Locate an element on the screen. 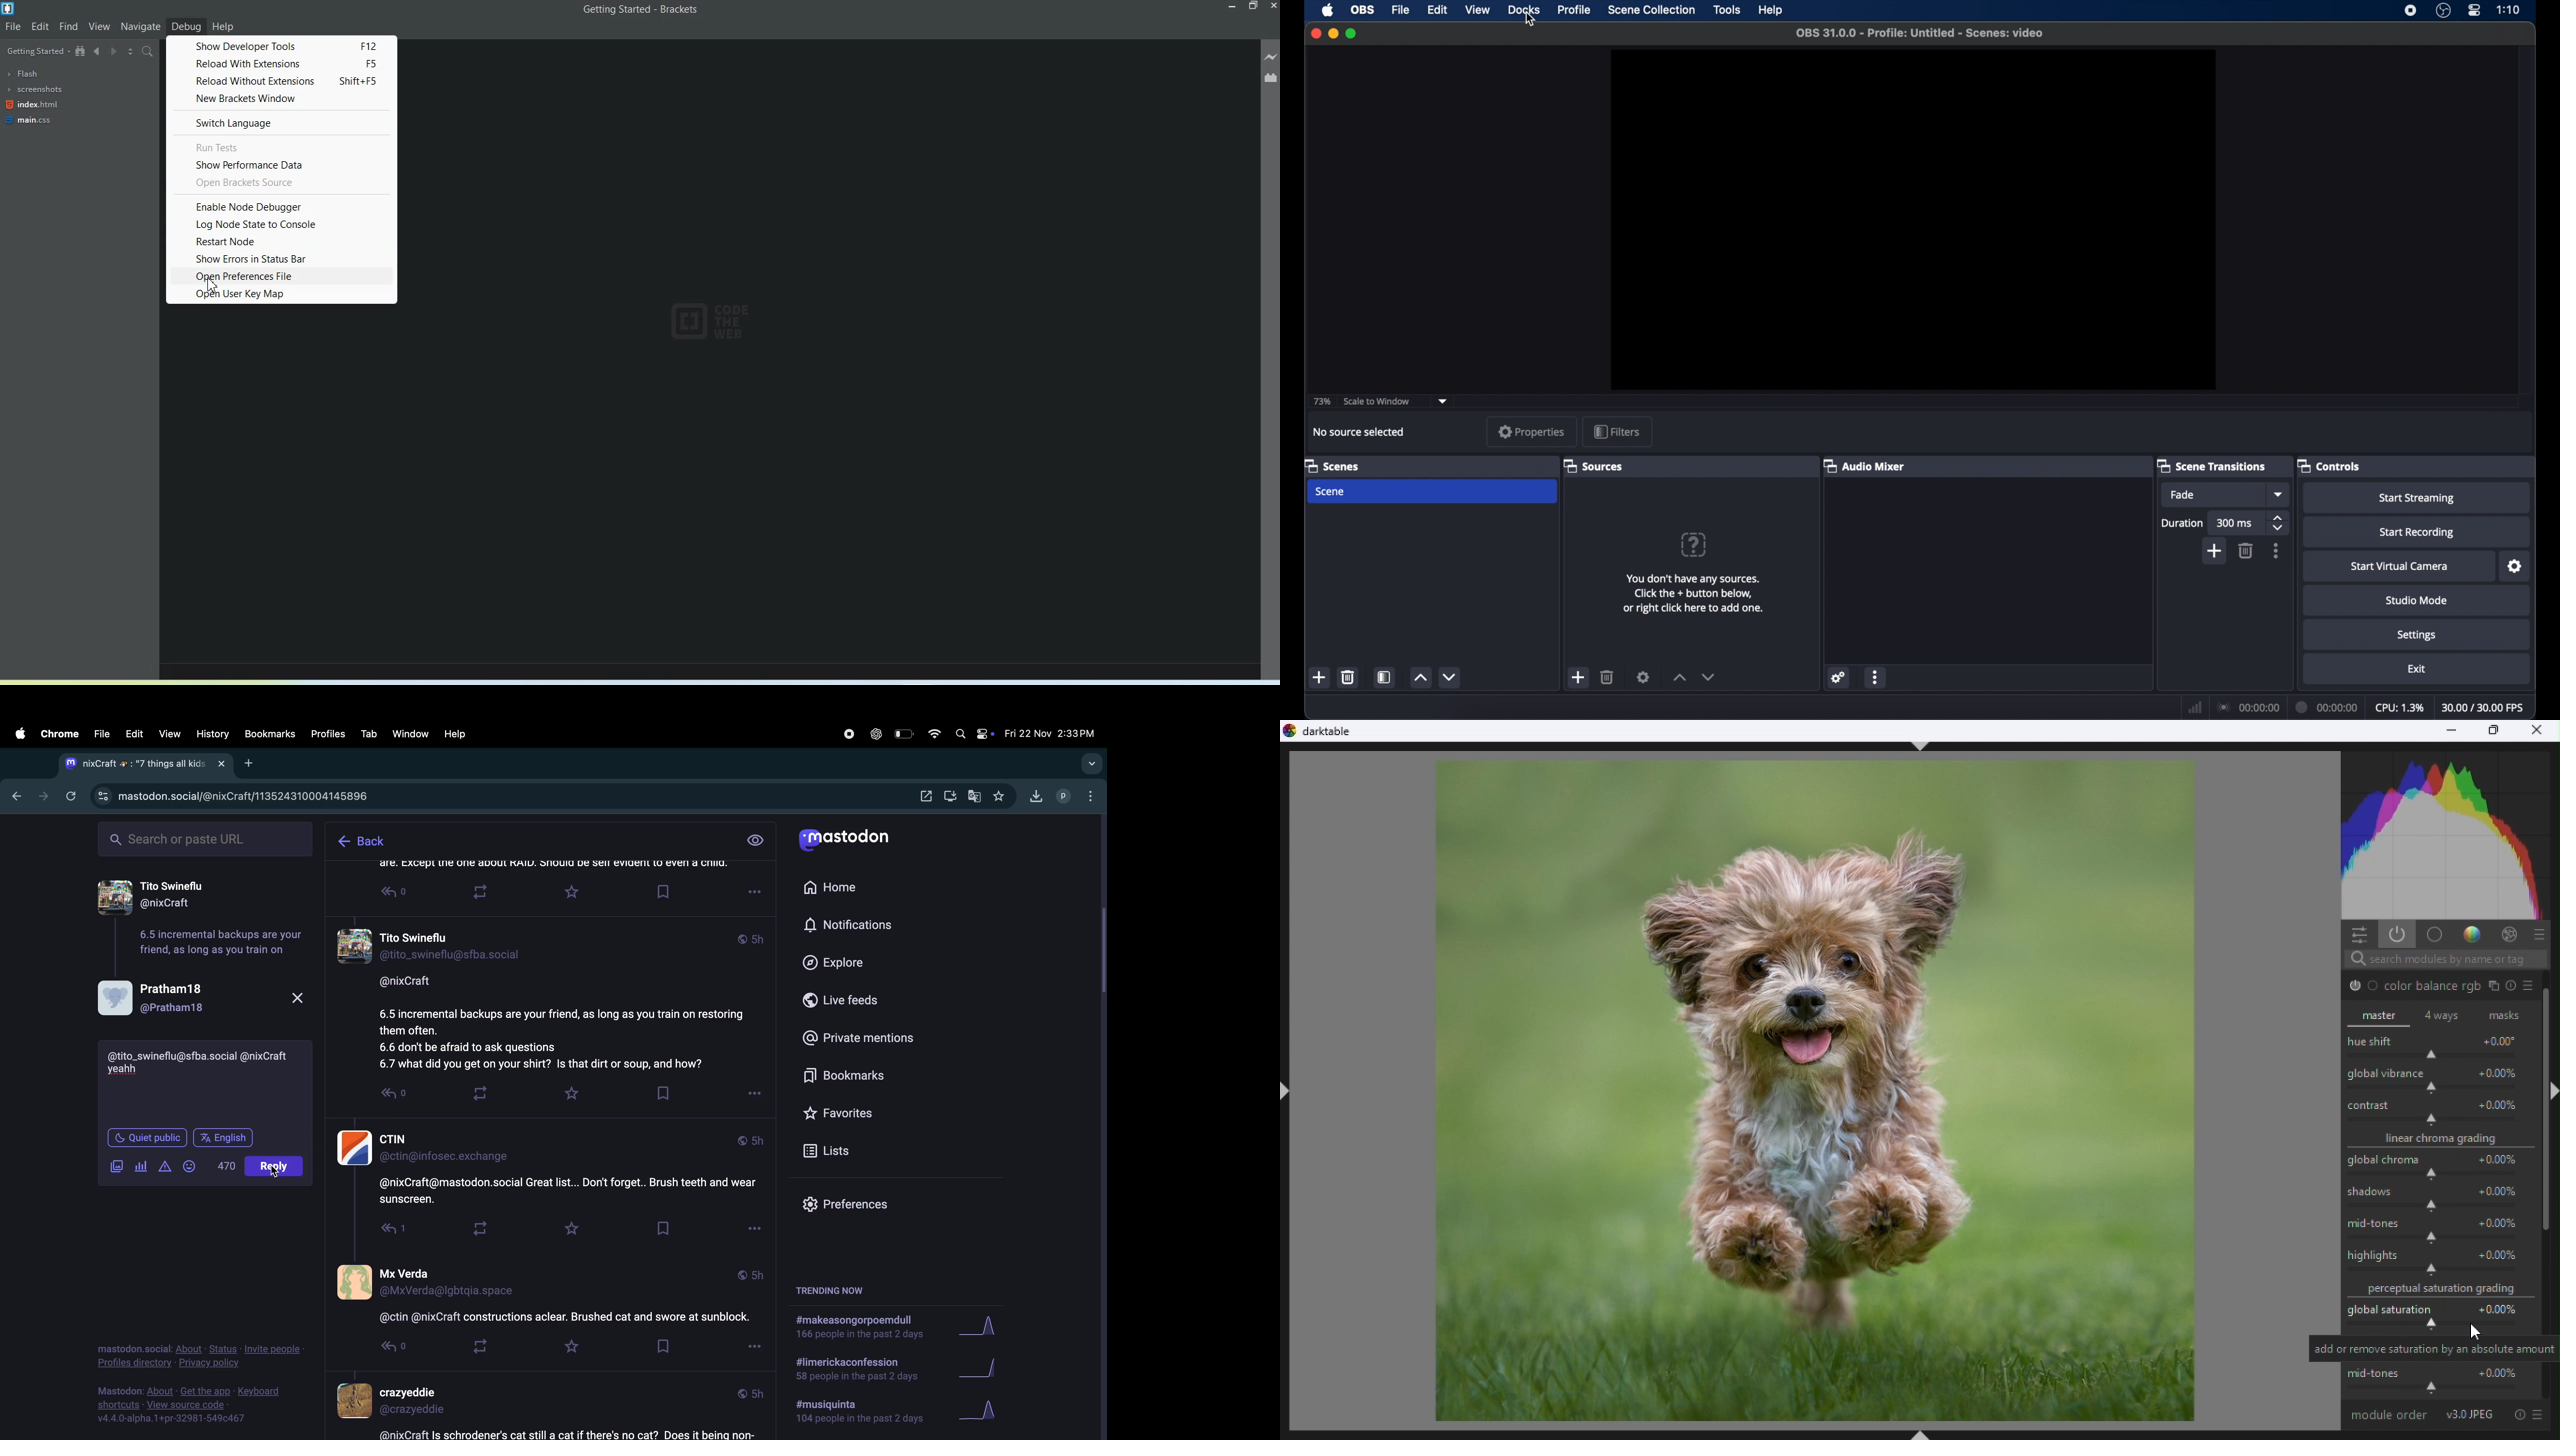 Image resolution: width=2576 pixels, height=1456 pixels. obs is located at coordinates (1361, 9).